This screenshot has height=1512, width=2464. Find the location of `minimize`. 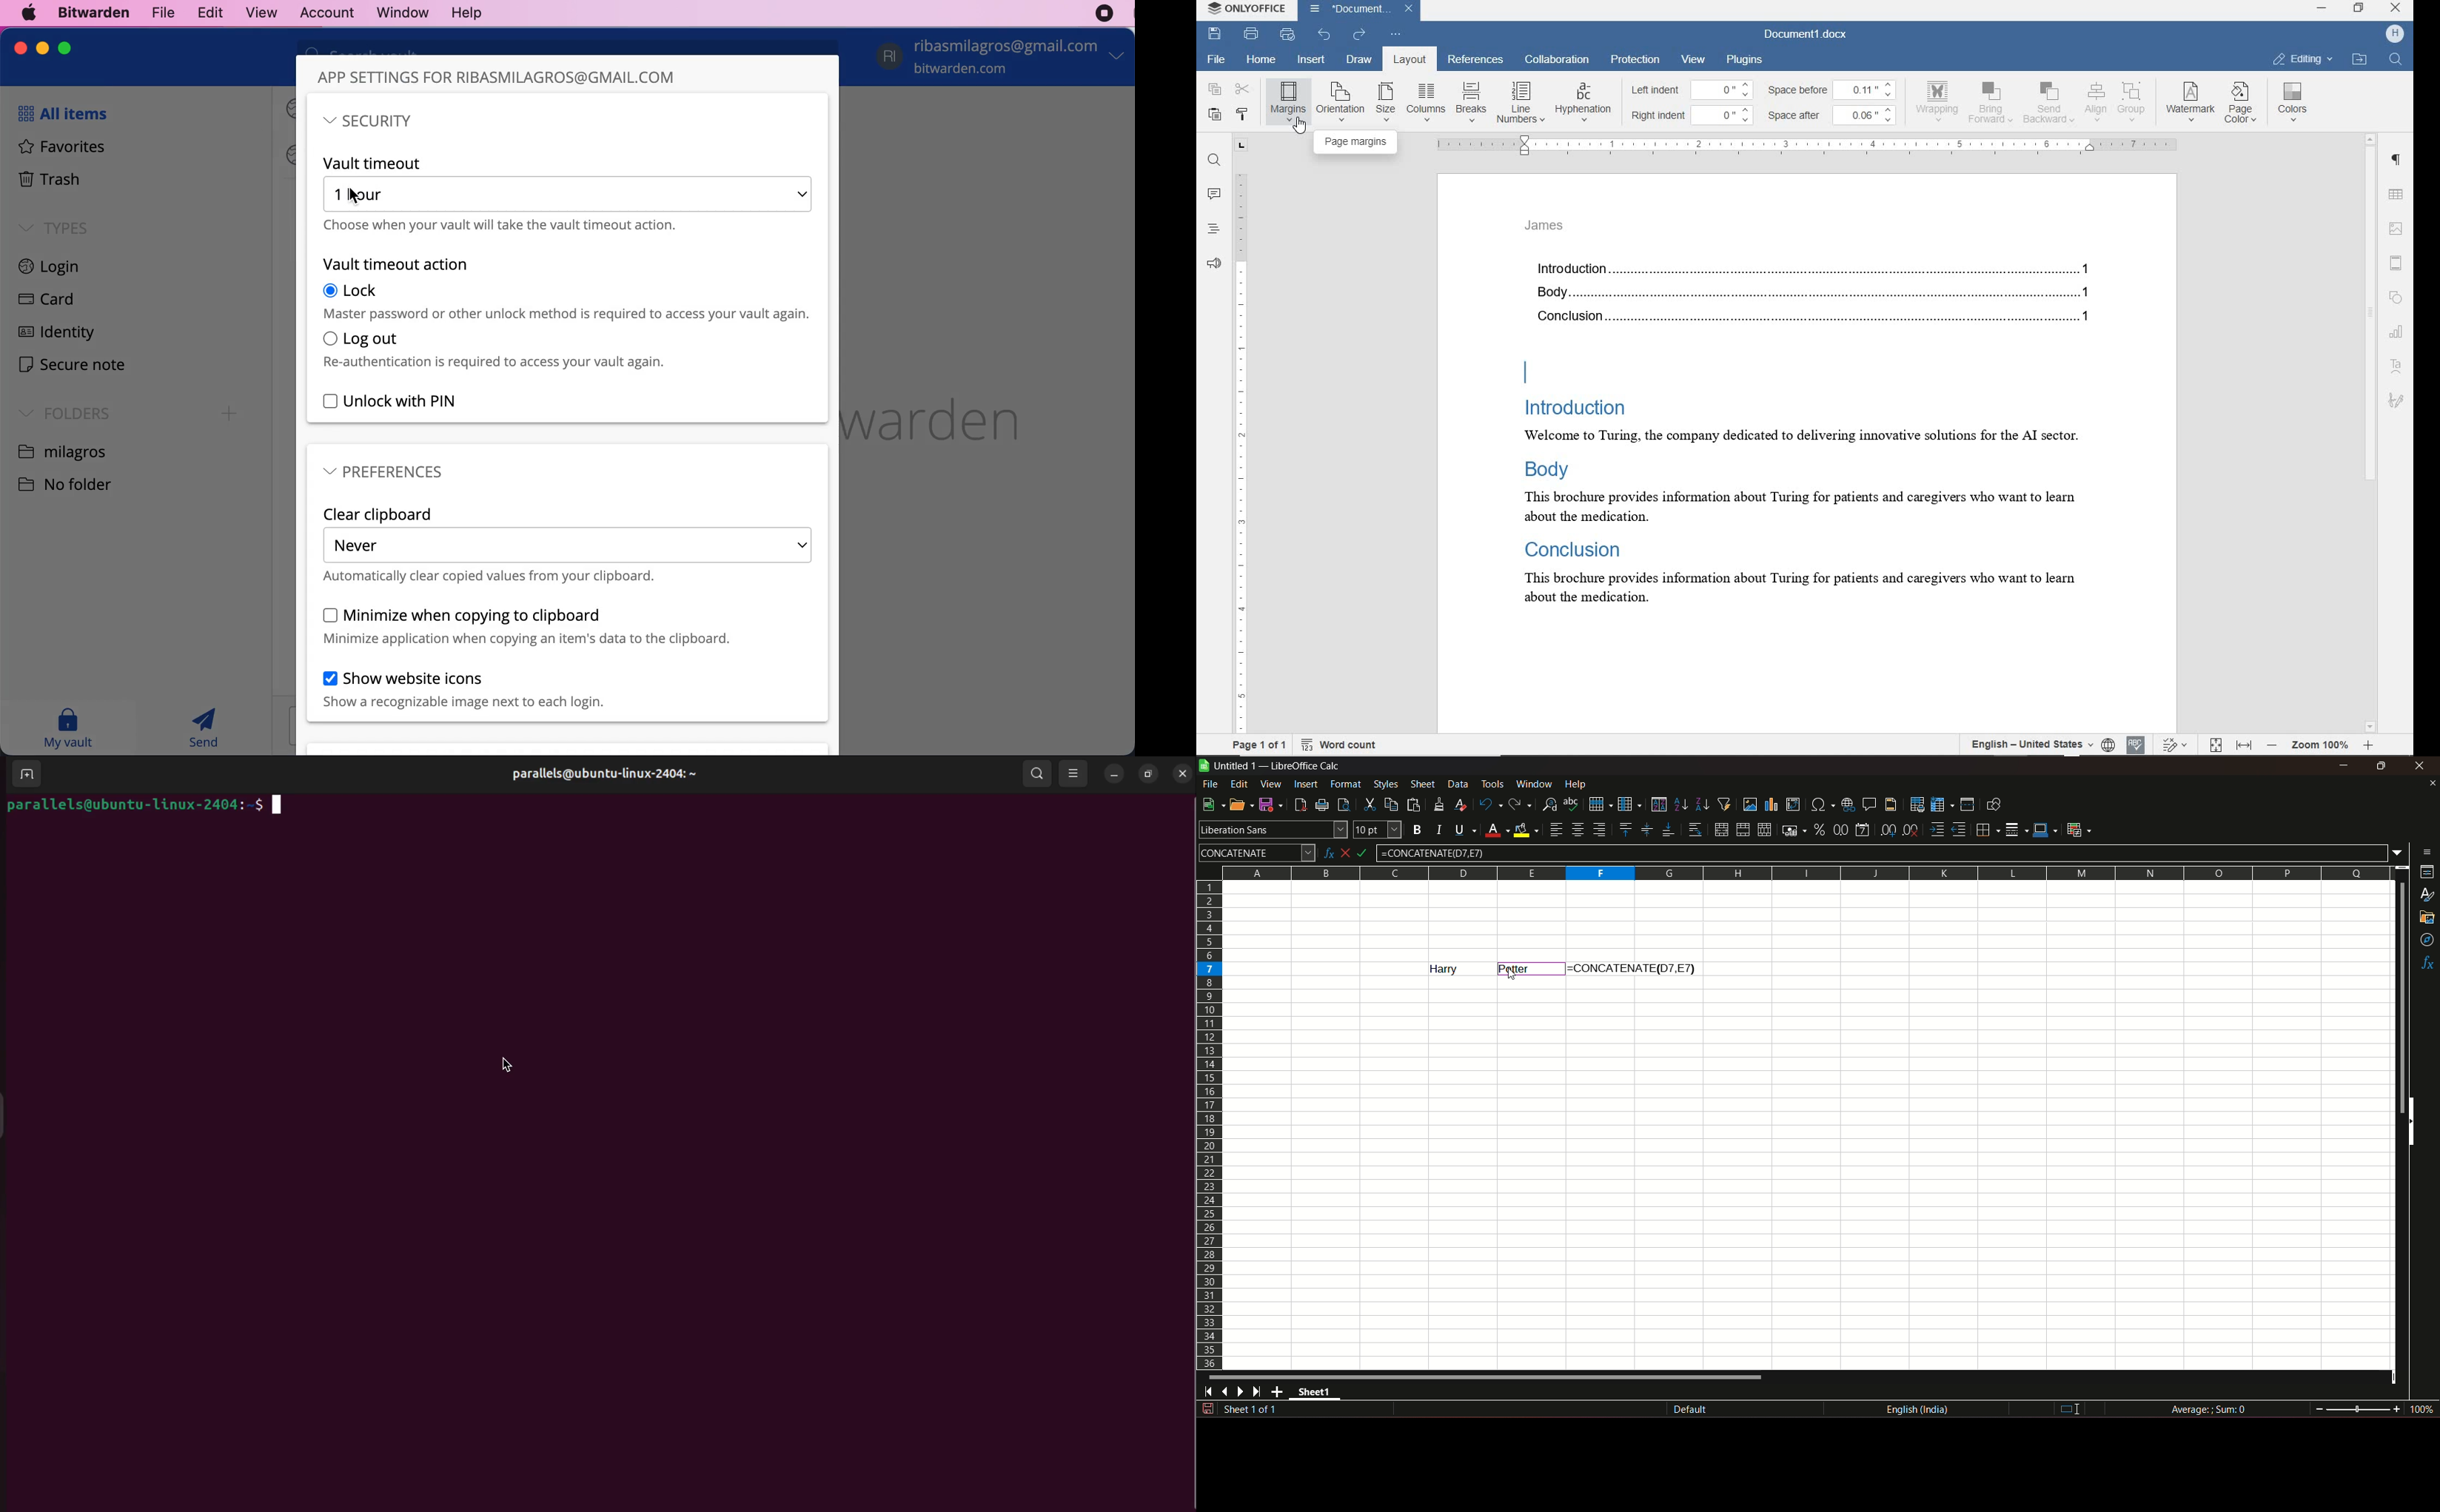

minimize is located at coordinates (2345, 765).